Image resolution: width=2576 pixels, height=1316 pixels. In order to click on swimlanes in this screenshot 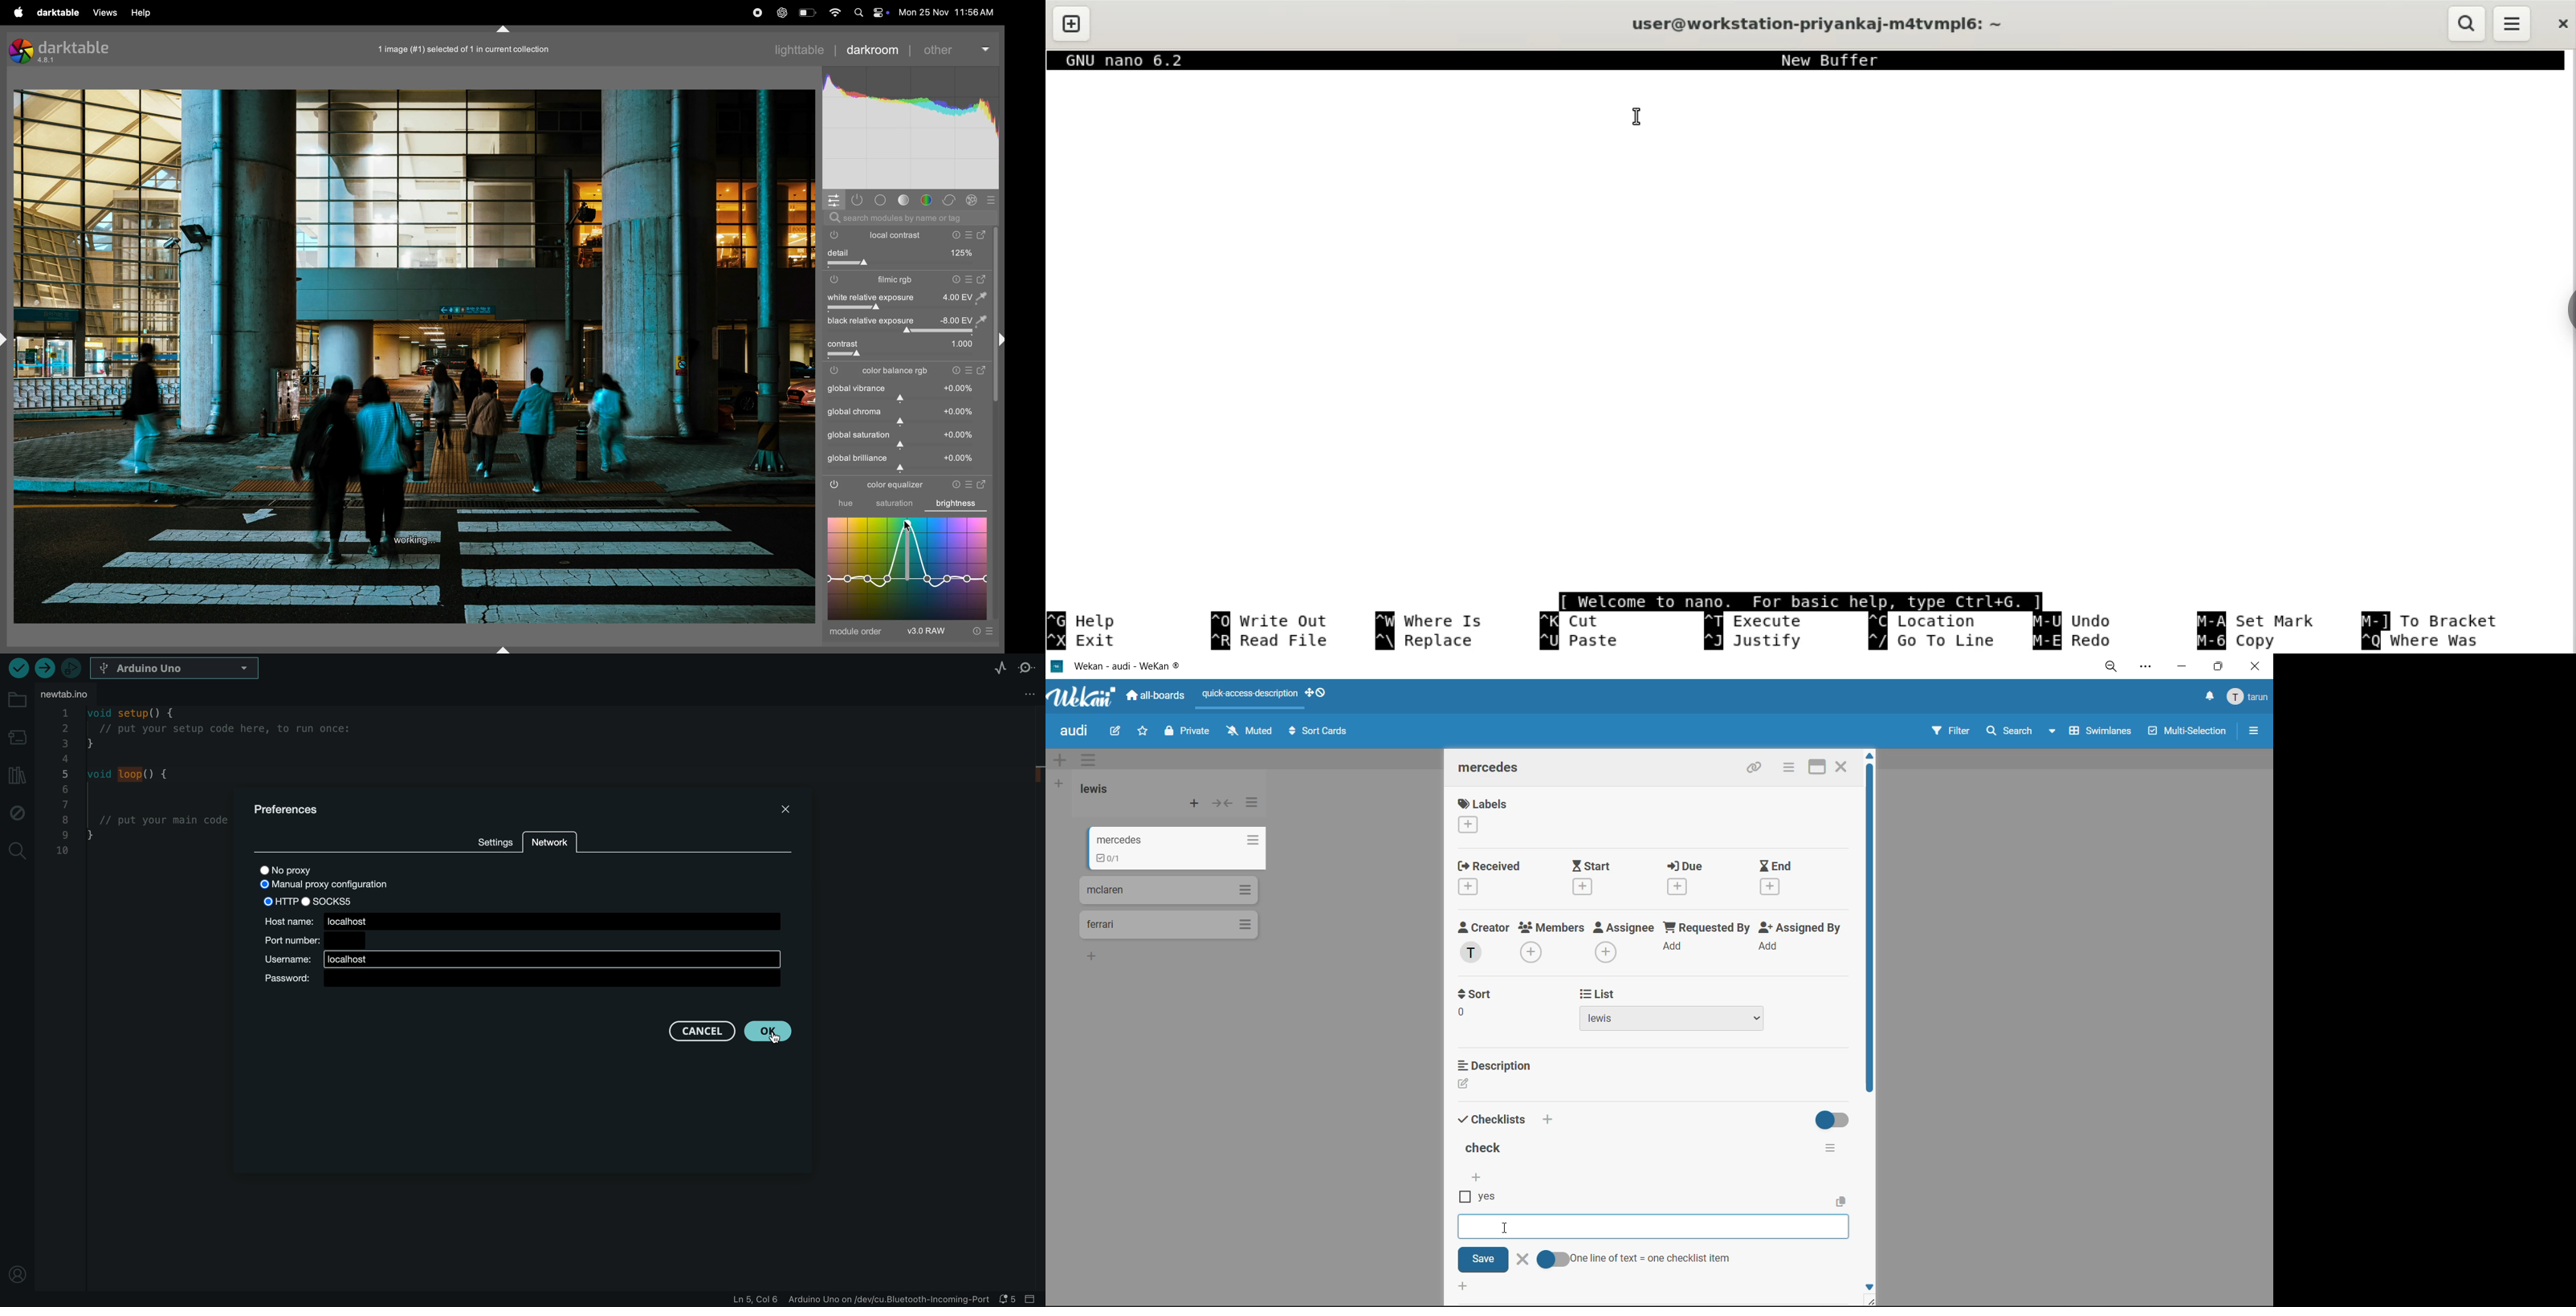, I will do `click(2103, 733)`.